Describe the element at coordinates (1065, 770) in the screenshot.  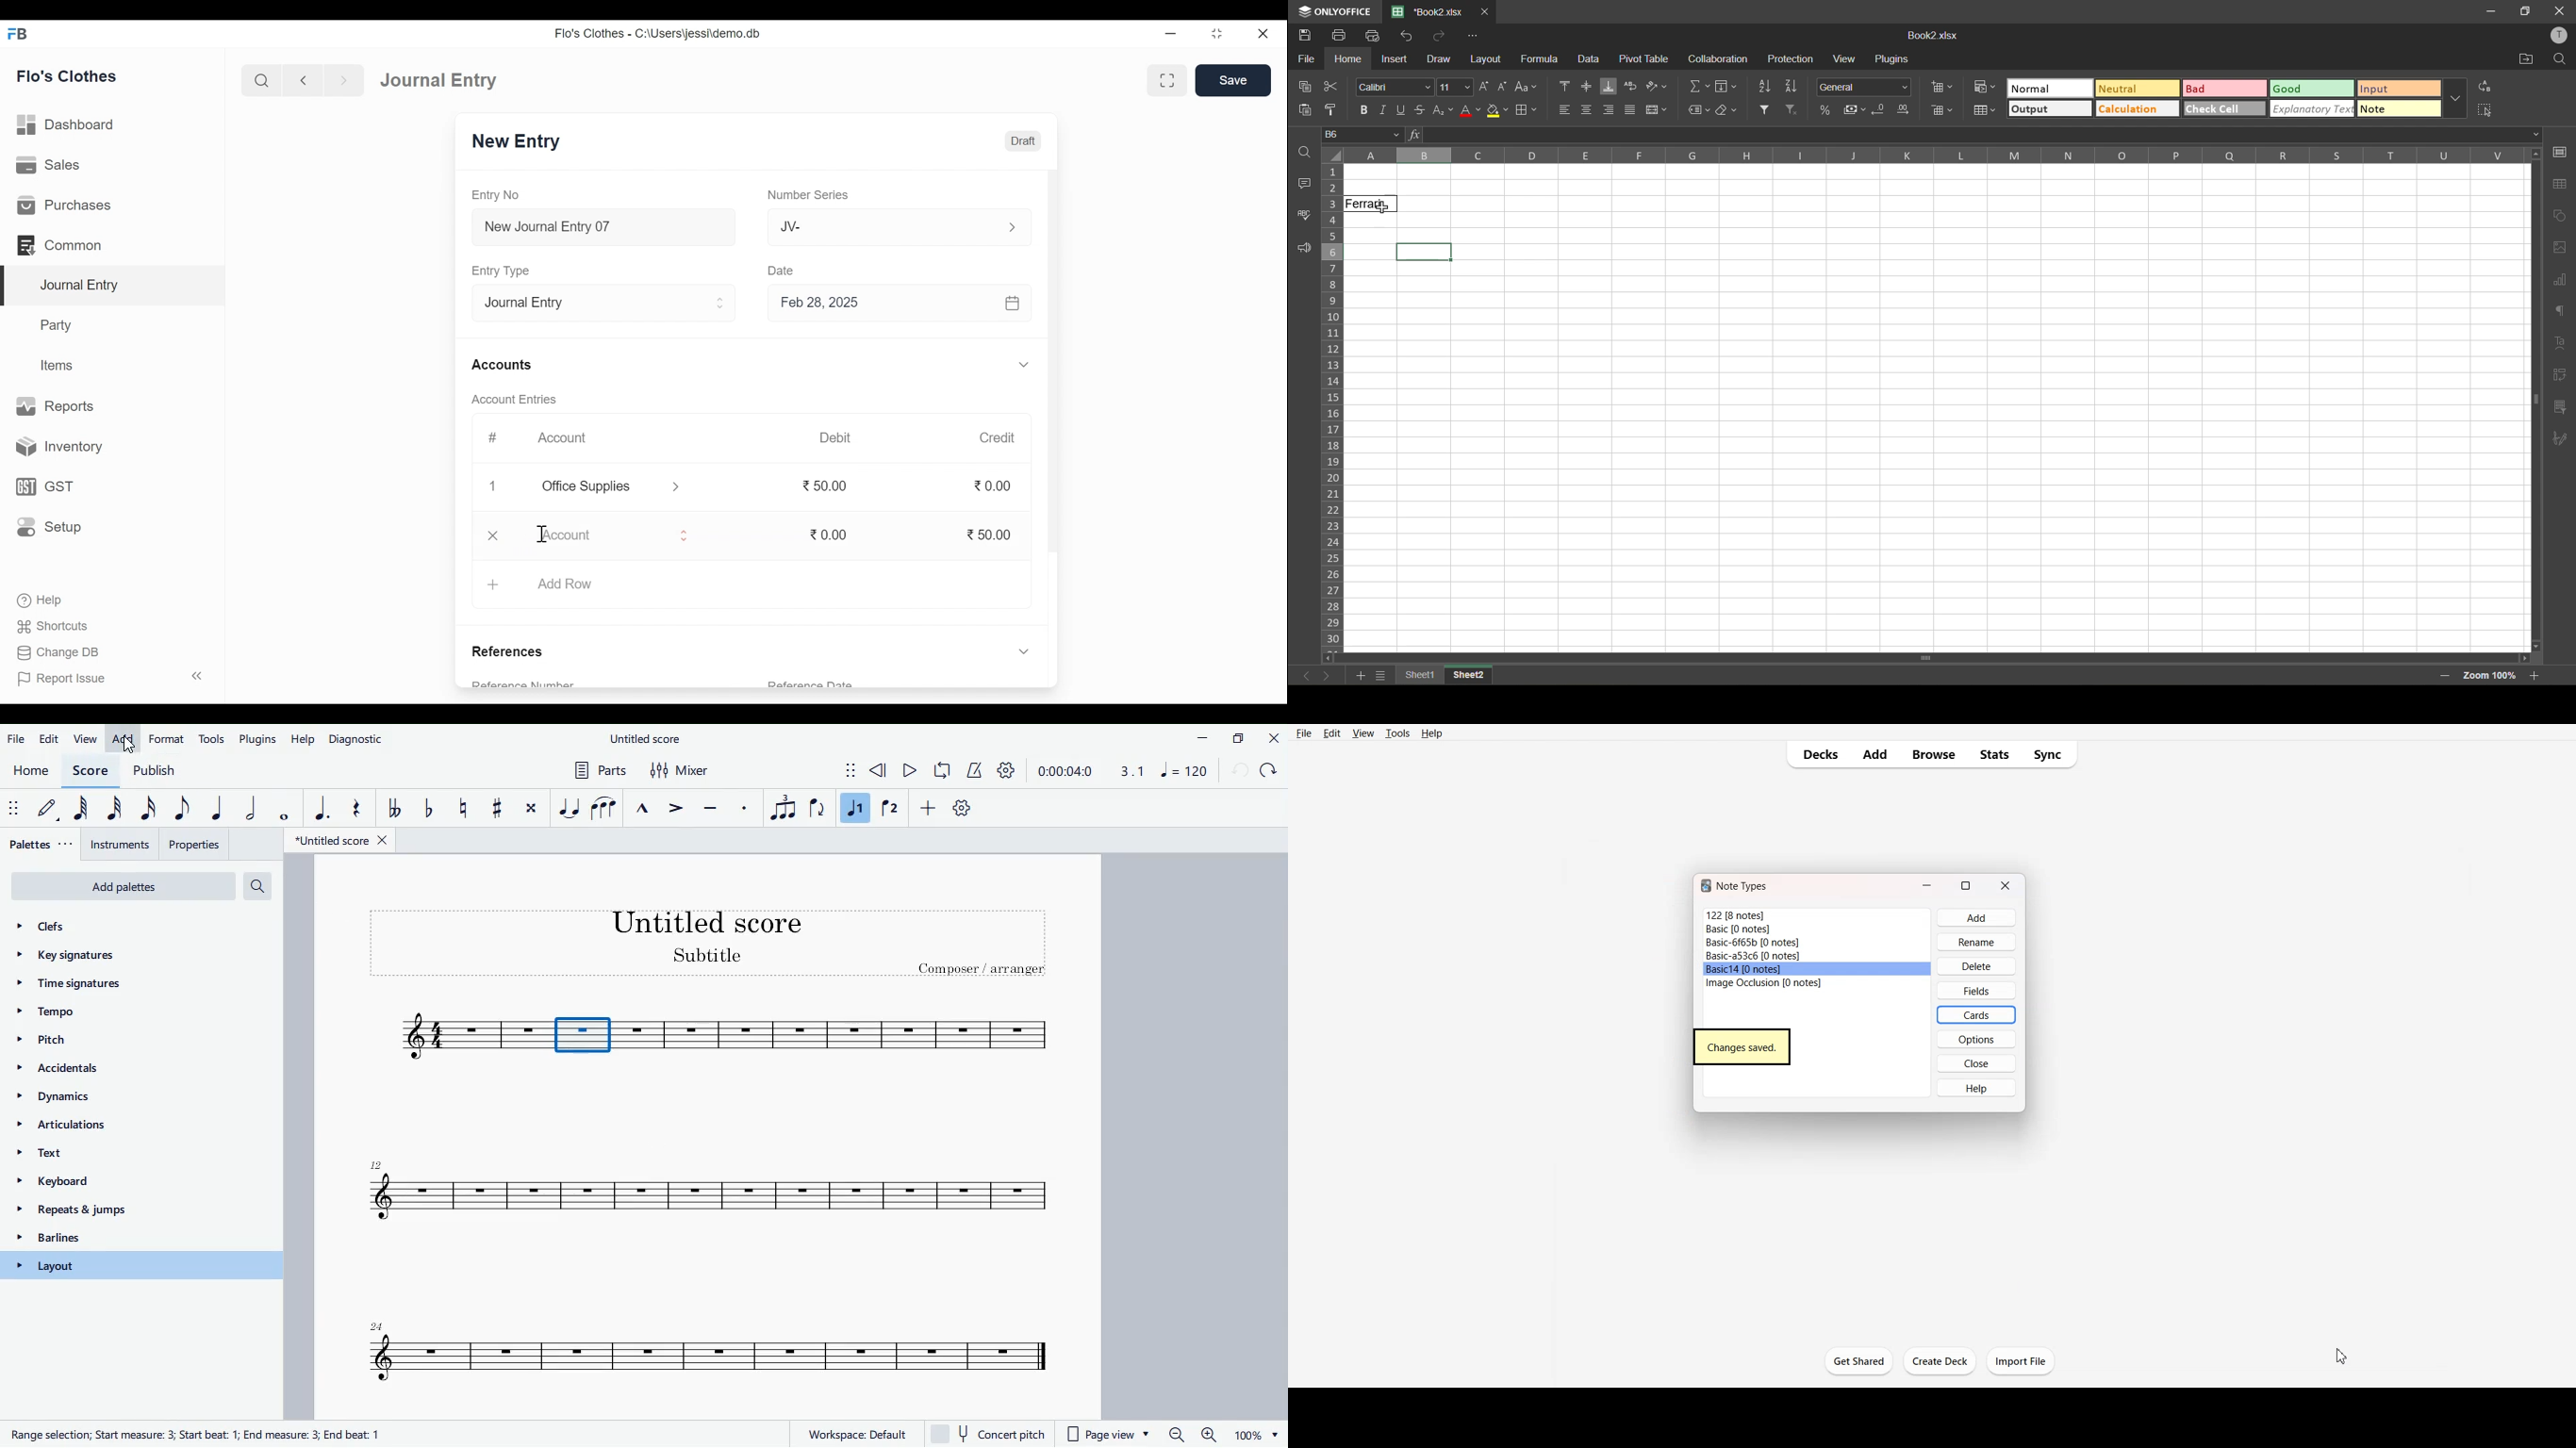
I see `time` at that location.